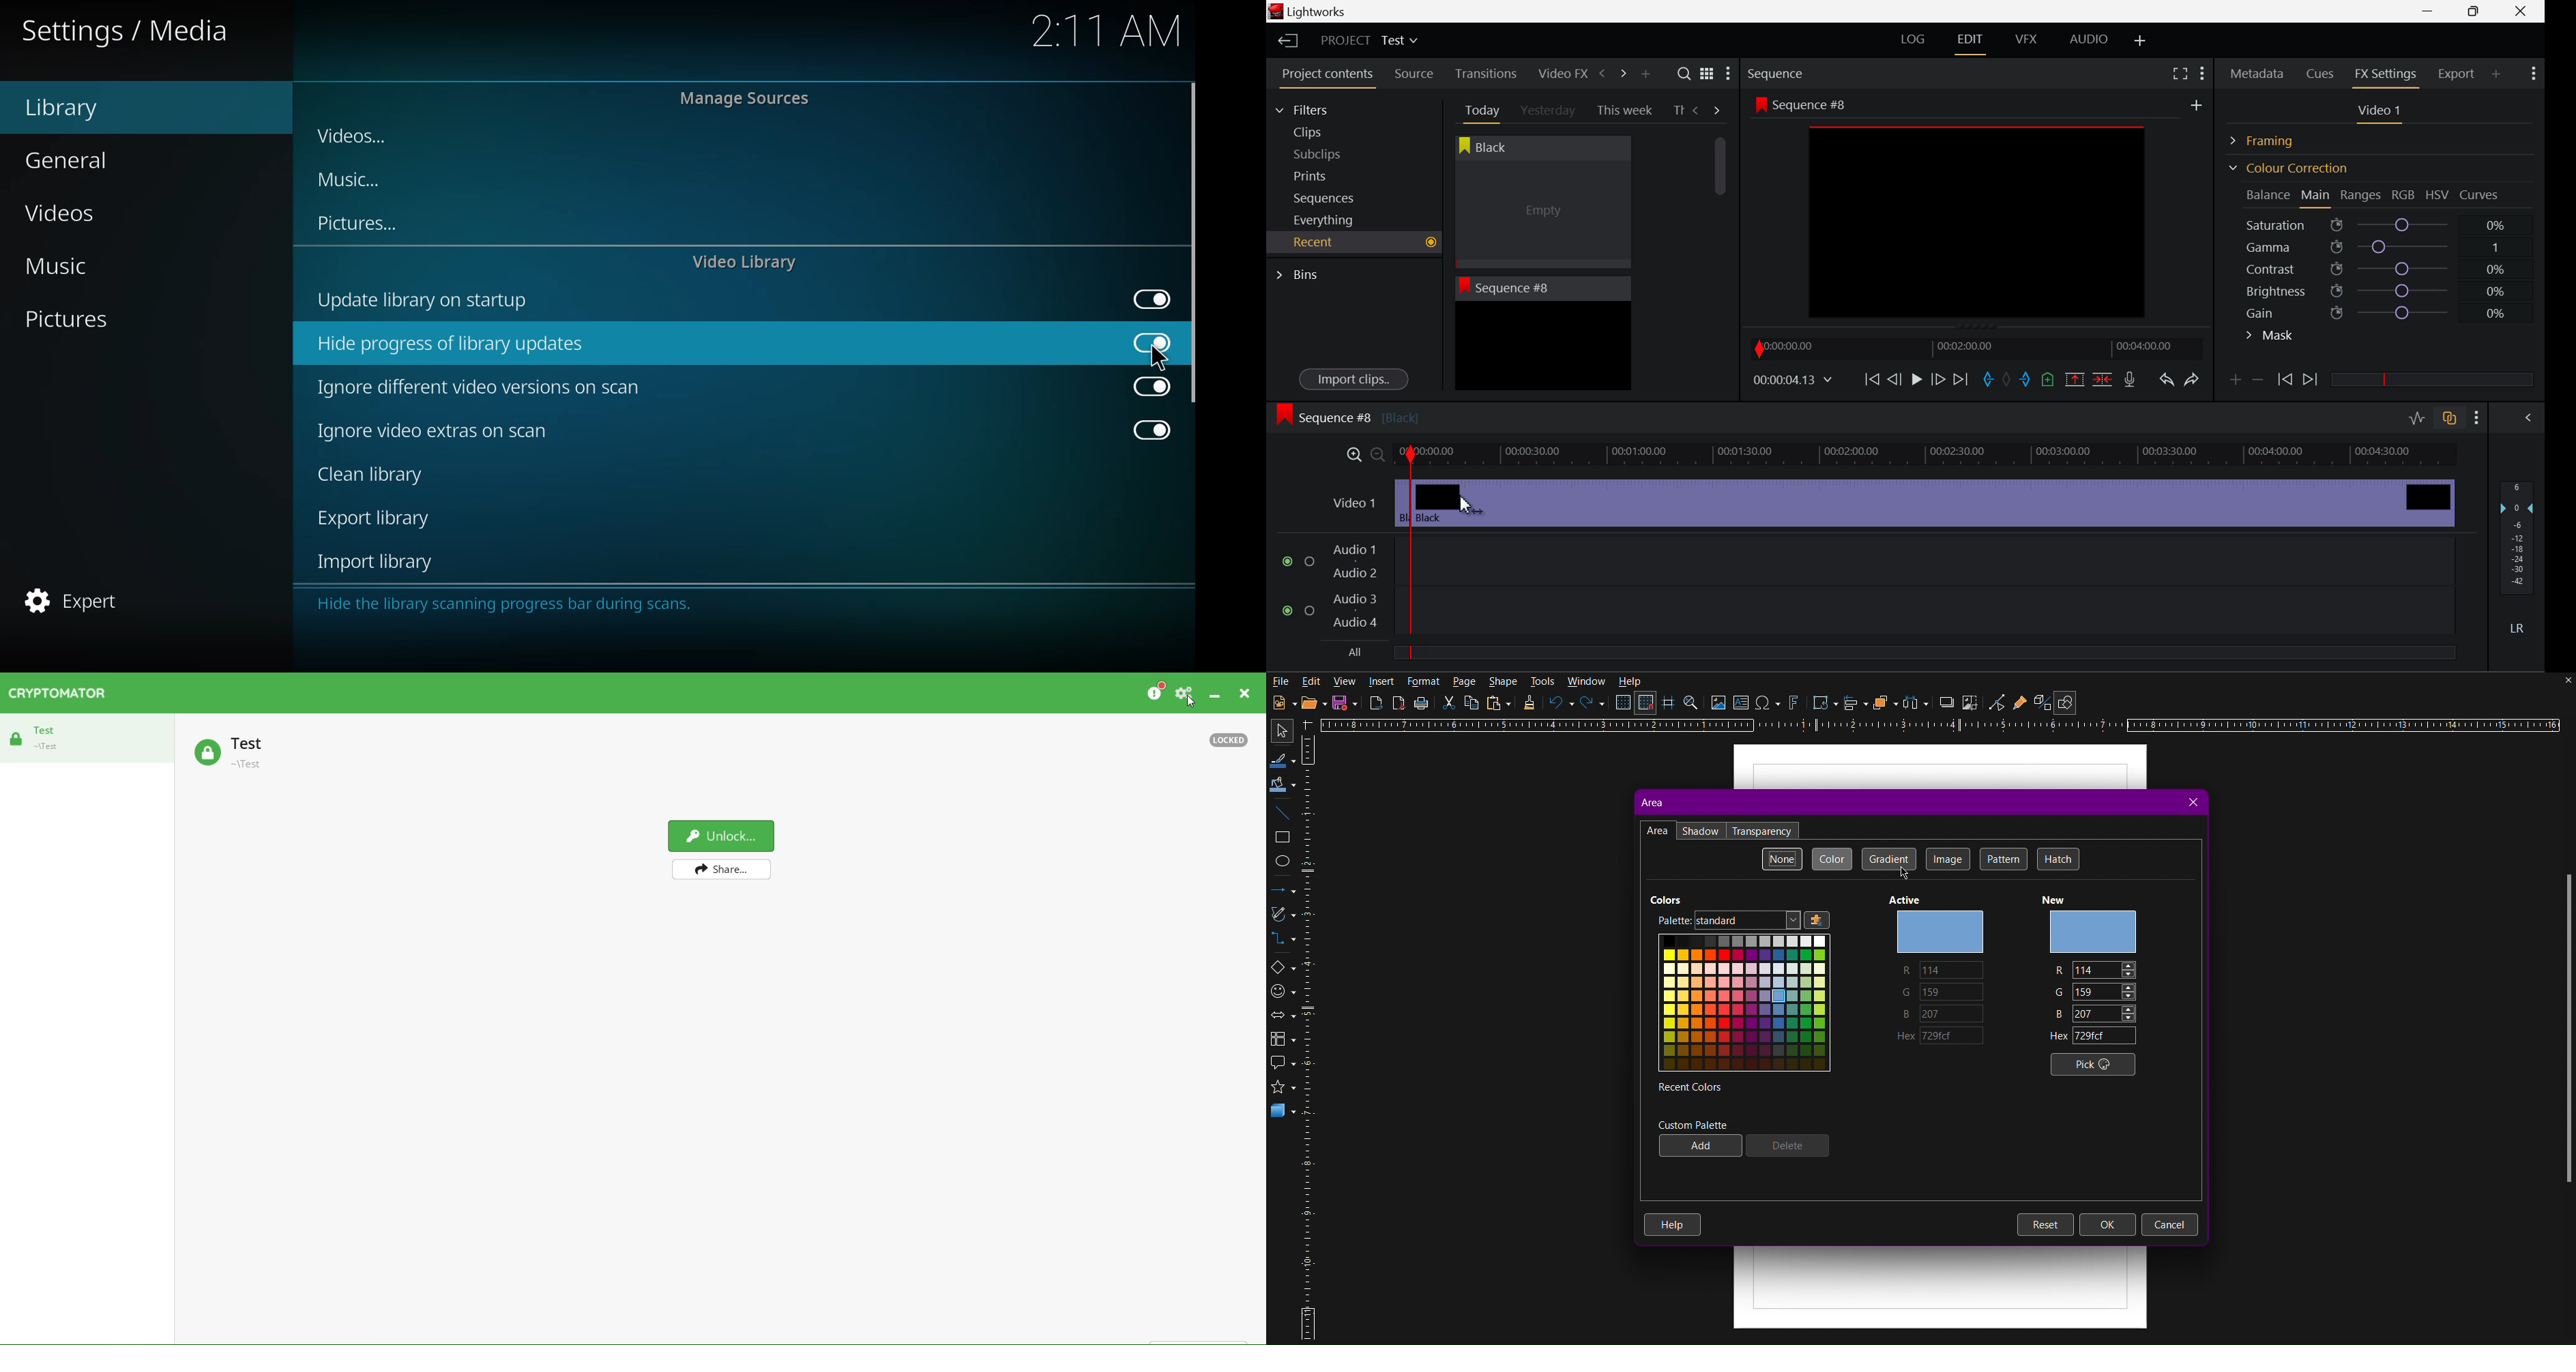 The width and height of the screenshot is (2576, 1372). Describe the element at coordinates (2074, 378) in the screenshot. I see `Remove marked section` at that location.